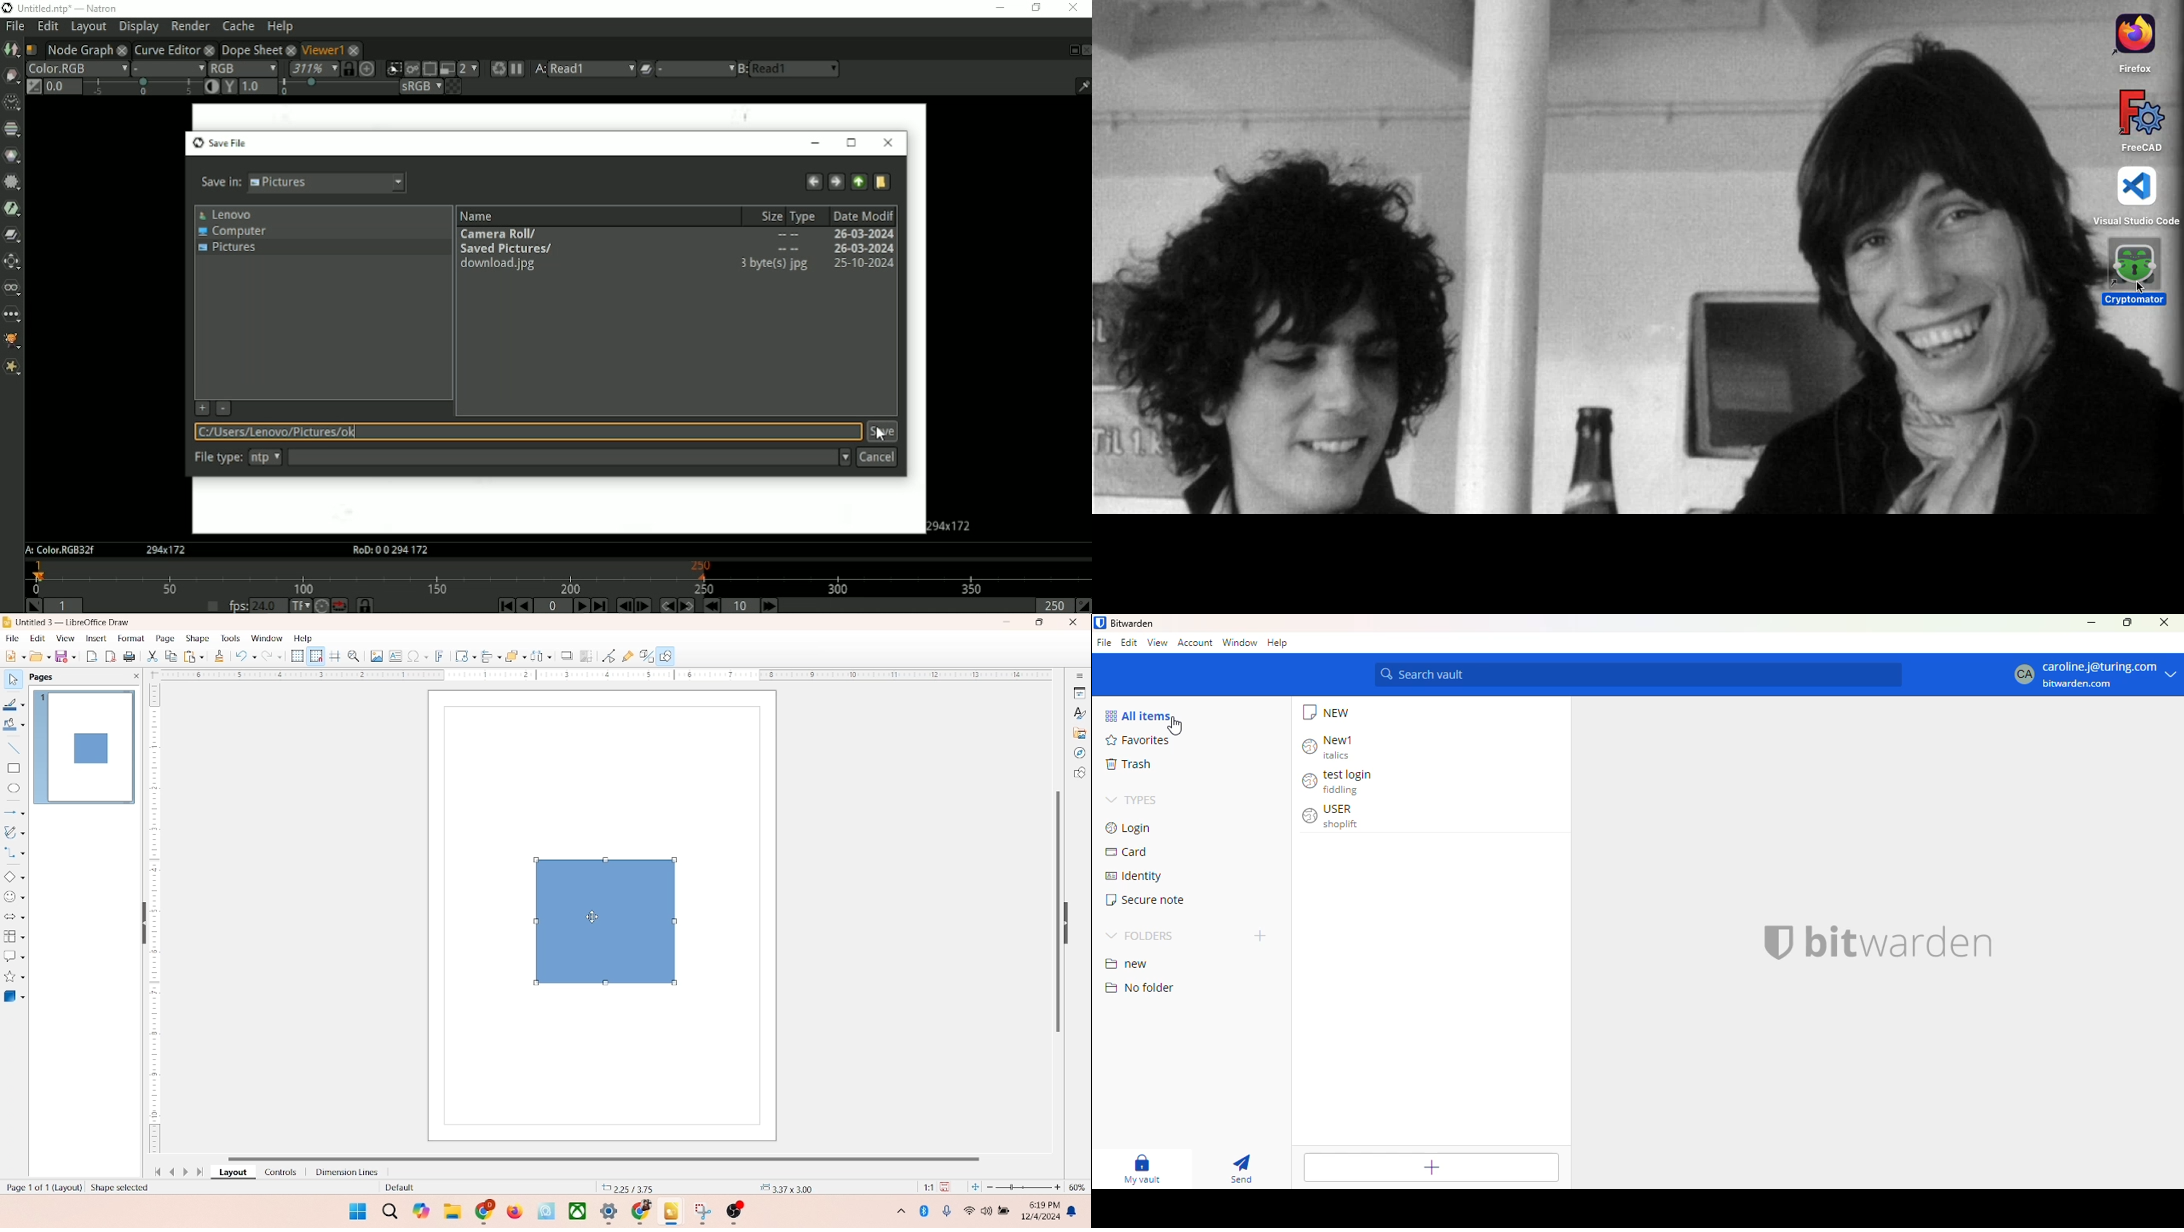 This screenshot has height=1232, width=2184. What do you see at coordinates (1080, 774) in the screenshot?
I see `shapes` at bounding box center [1080, 774].